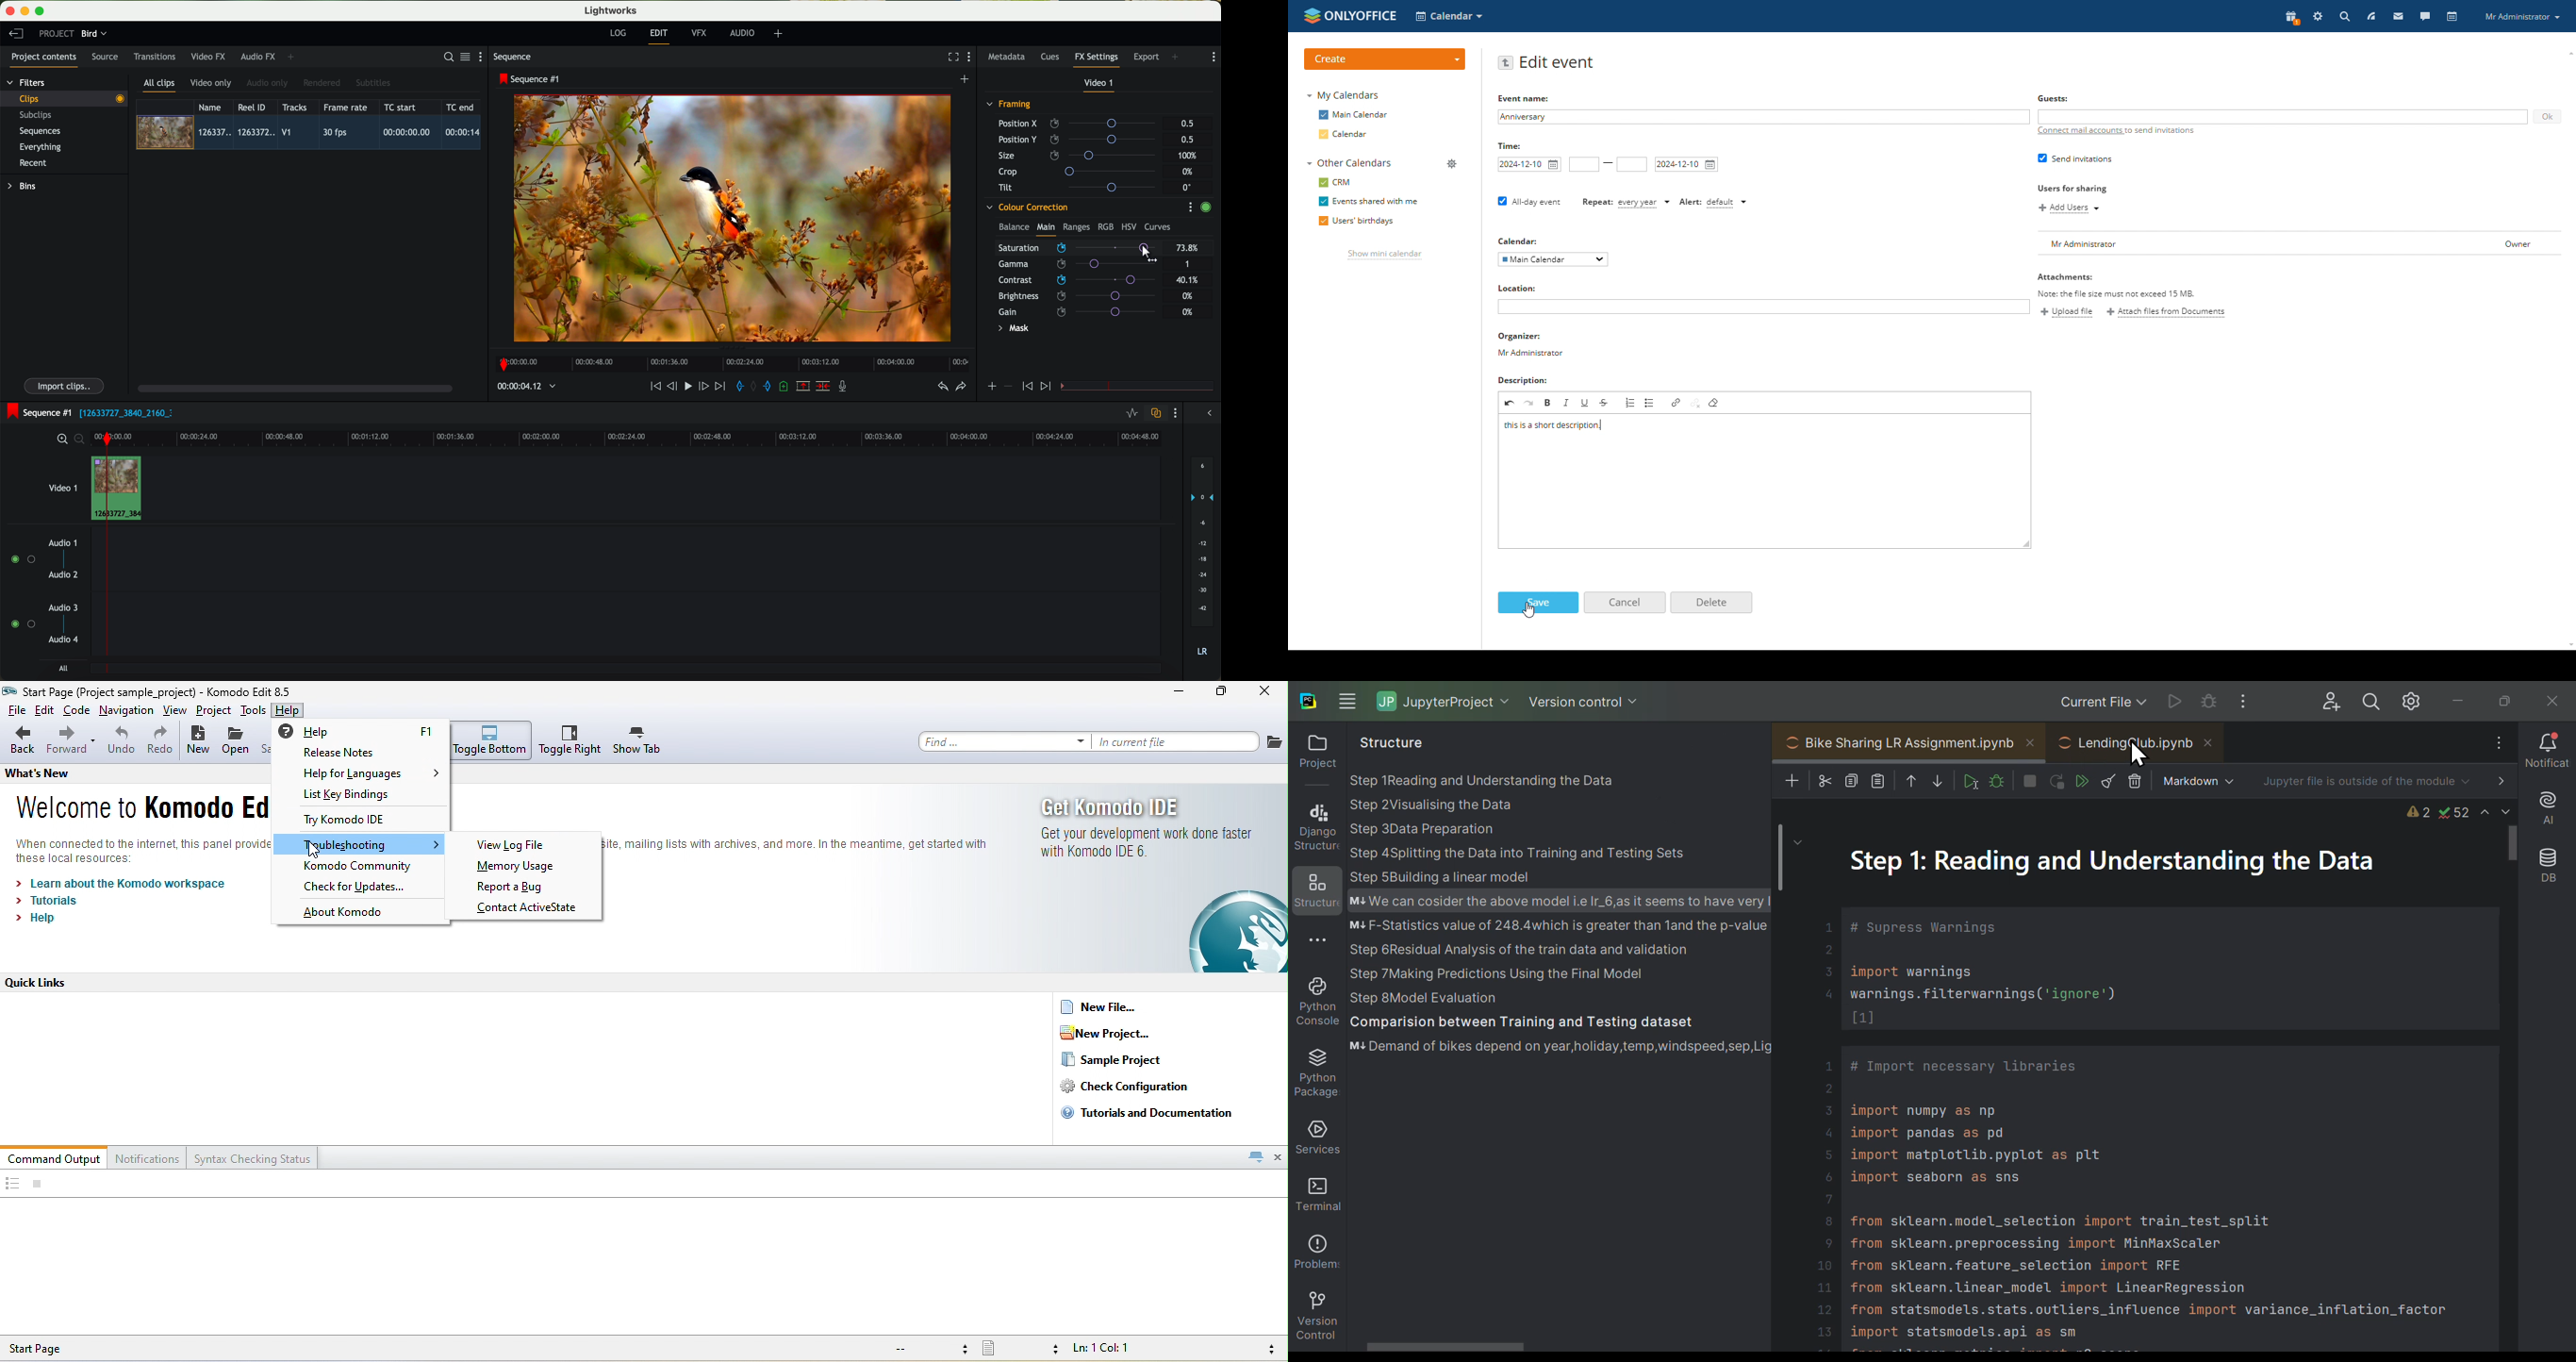 The width and height of the screenshot is (2576, 1372). Describe the element at coordinates (2300, 244) in the screenshot. I see `user list` at that location.